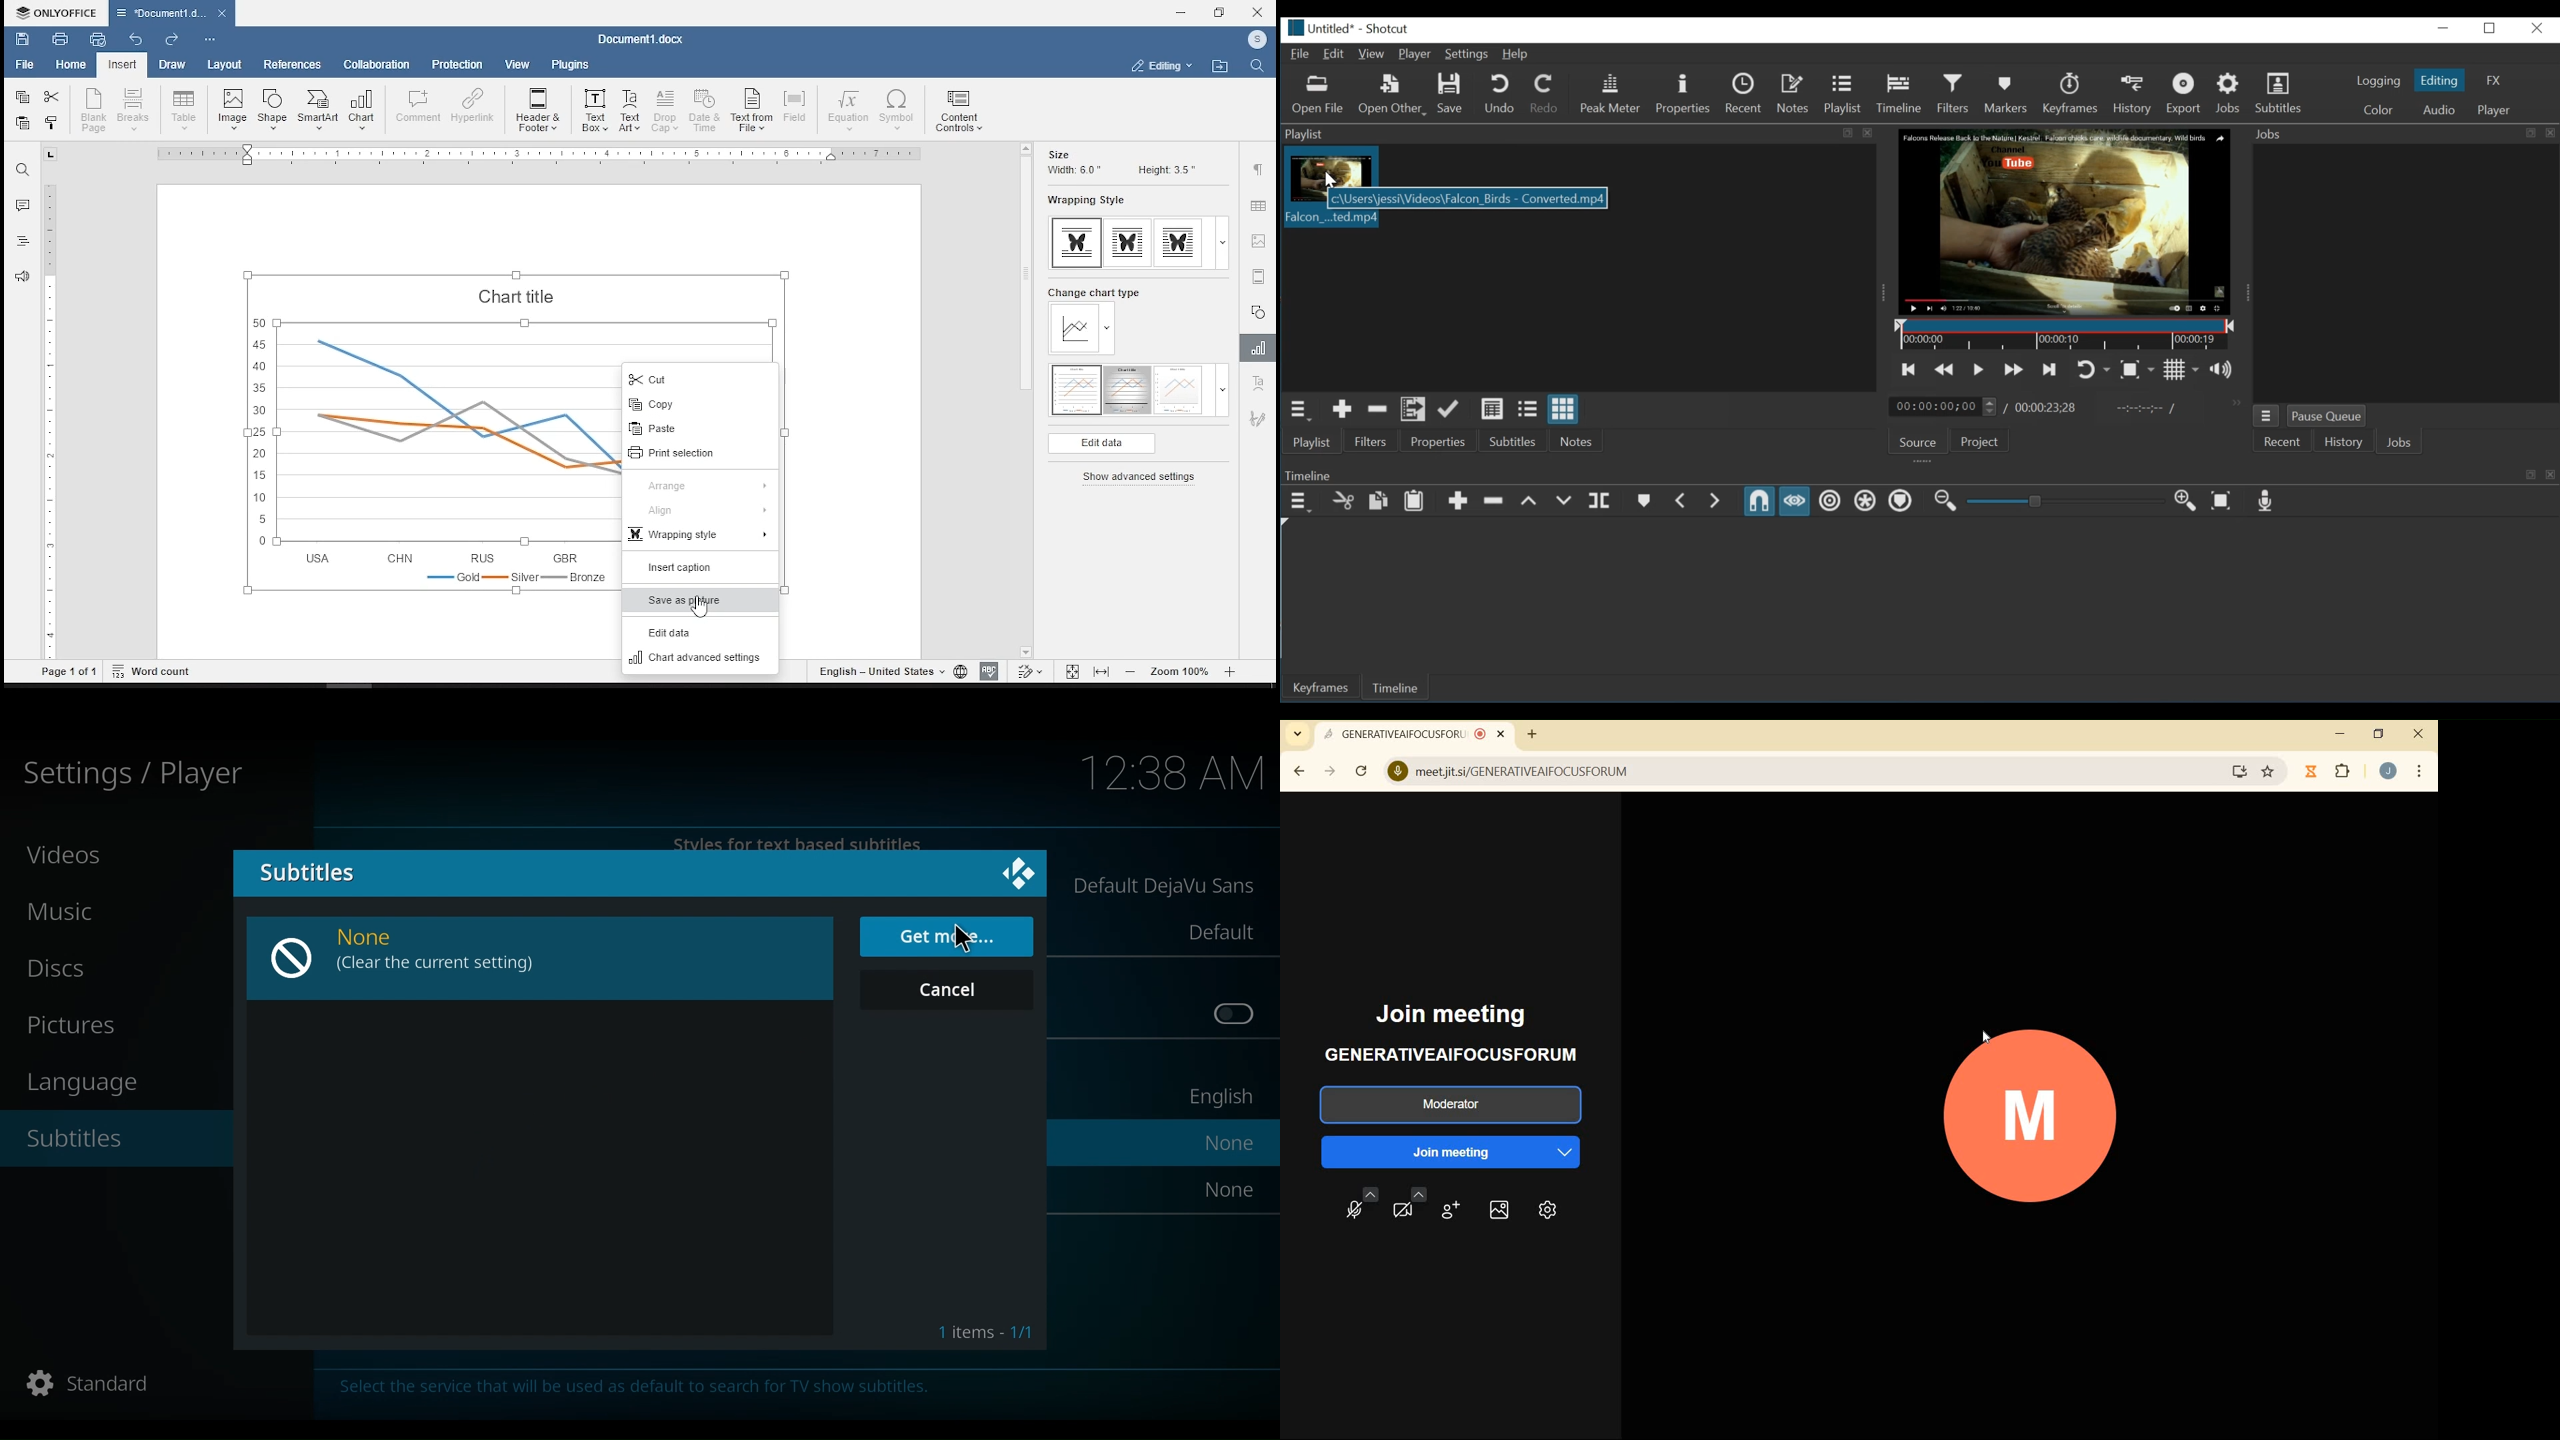  I want to click on items, so click(981, 1329).